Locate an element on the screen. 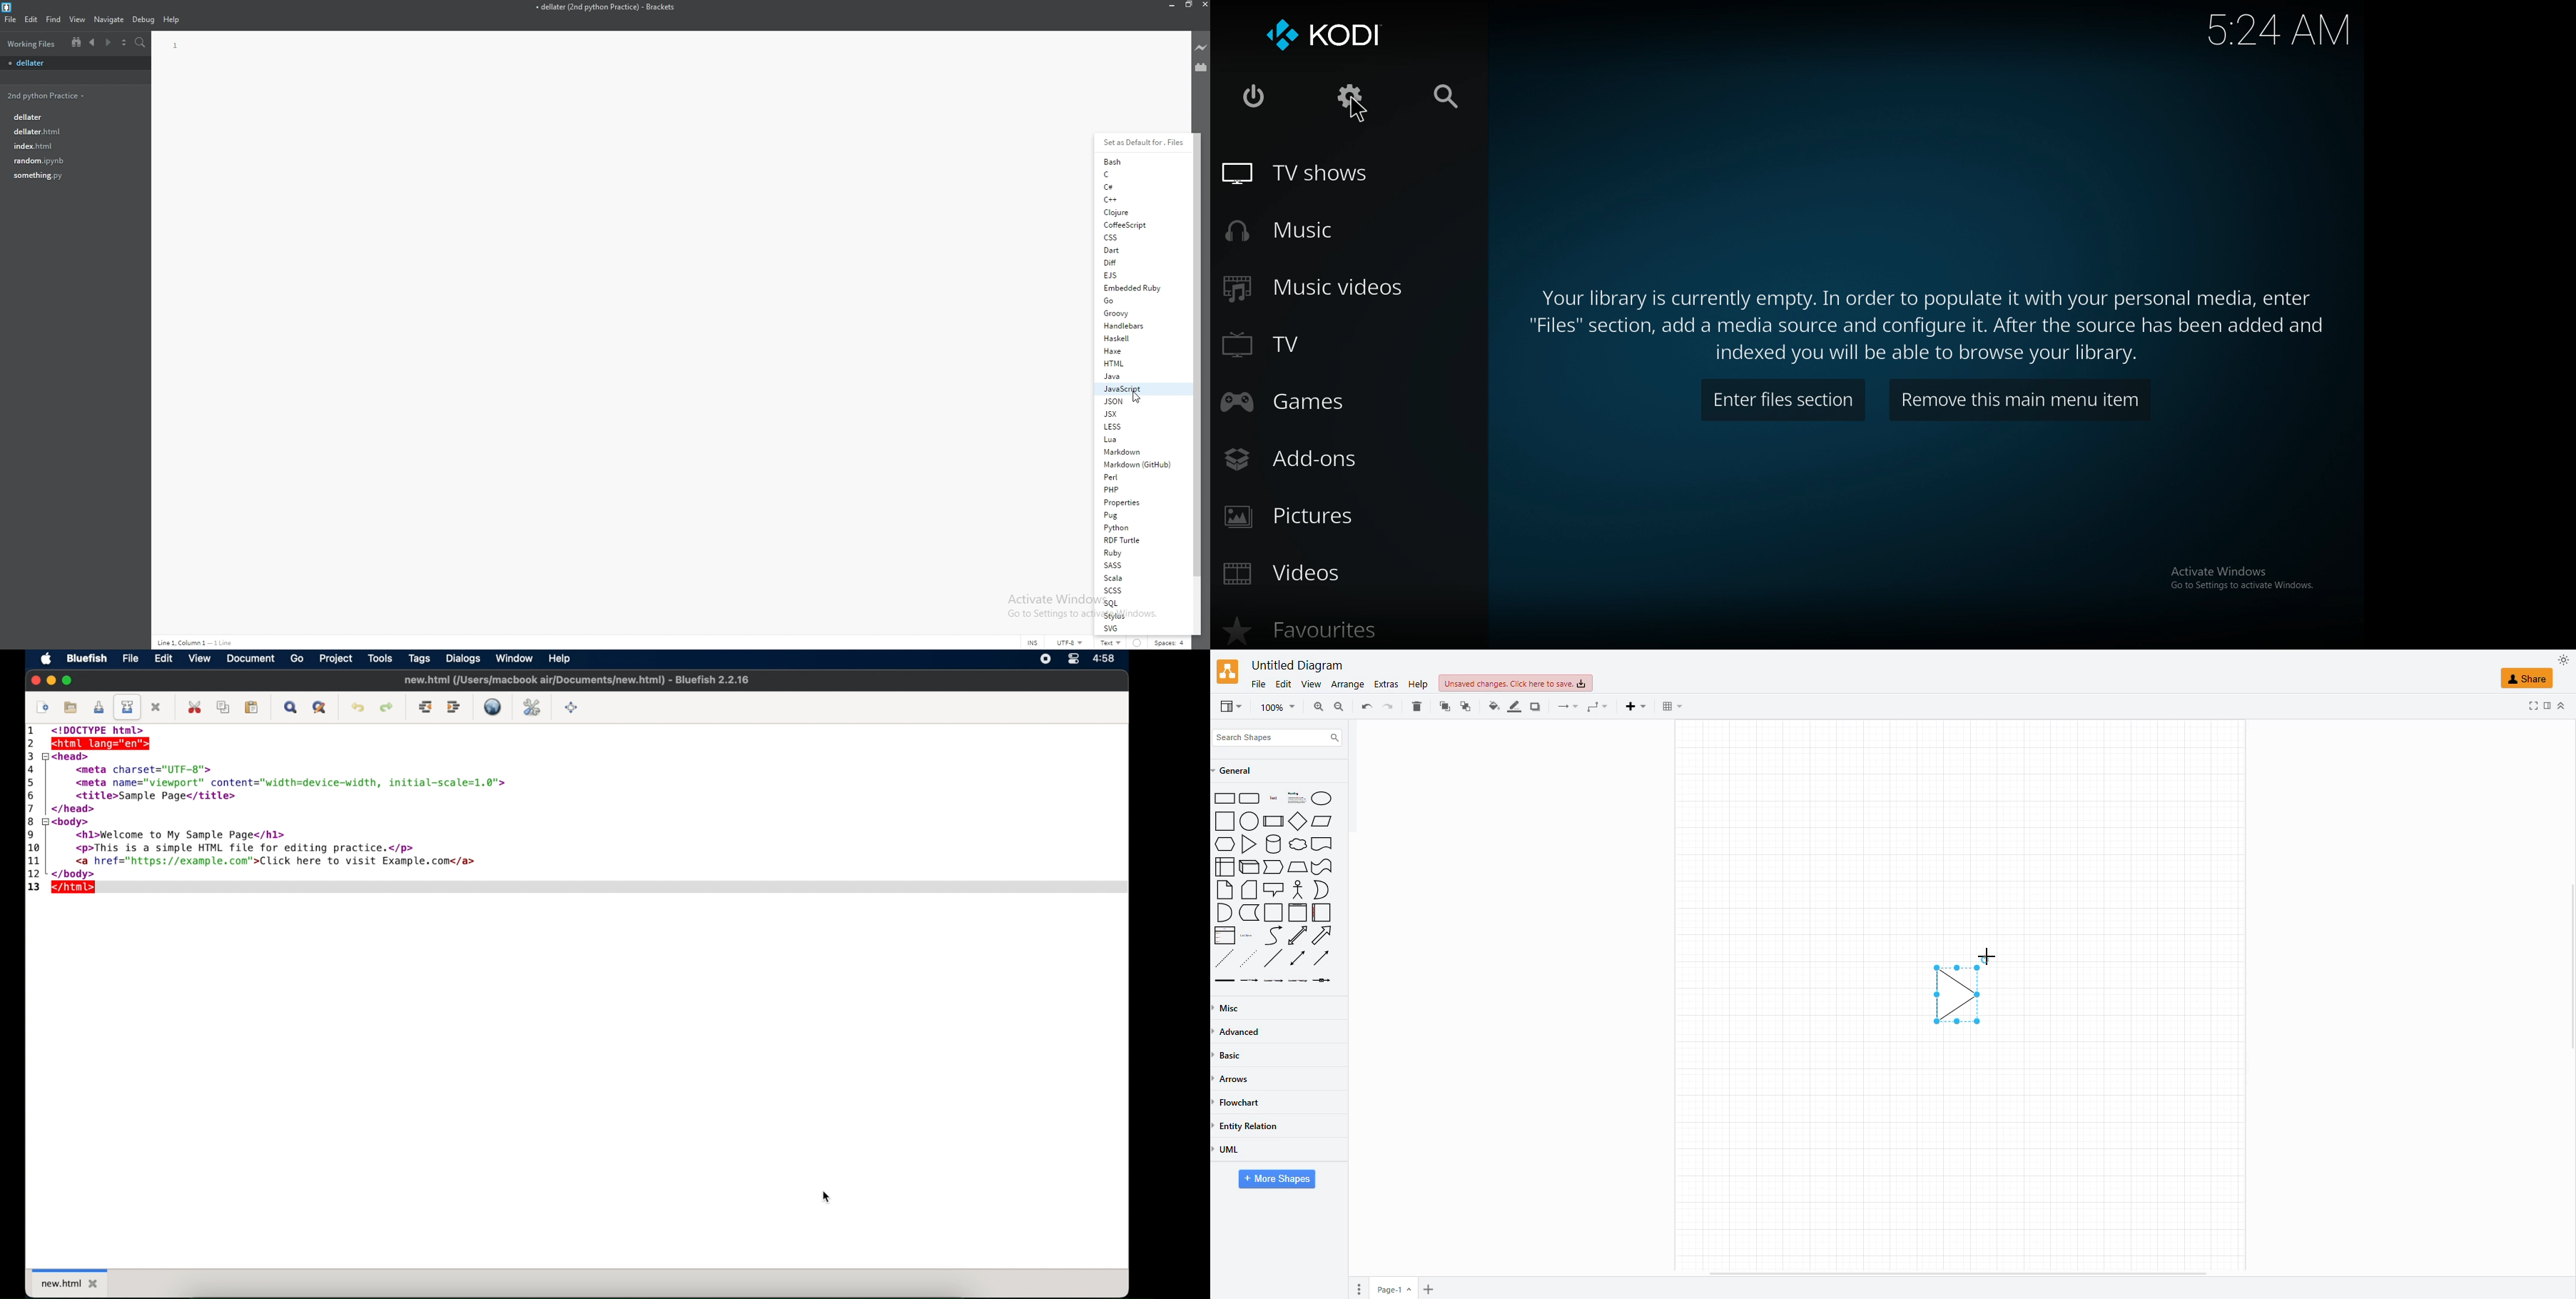 This screenshot has width=2576, height=1316. encoding is located at coordinates (1071, 643).